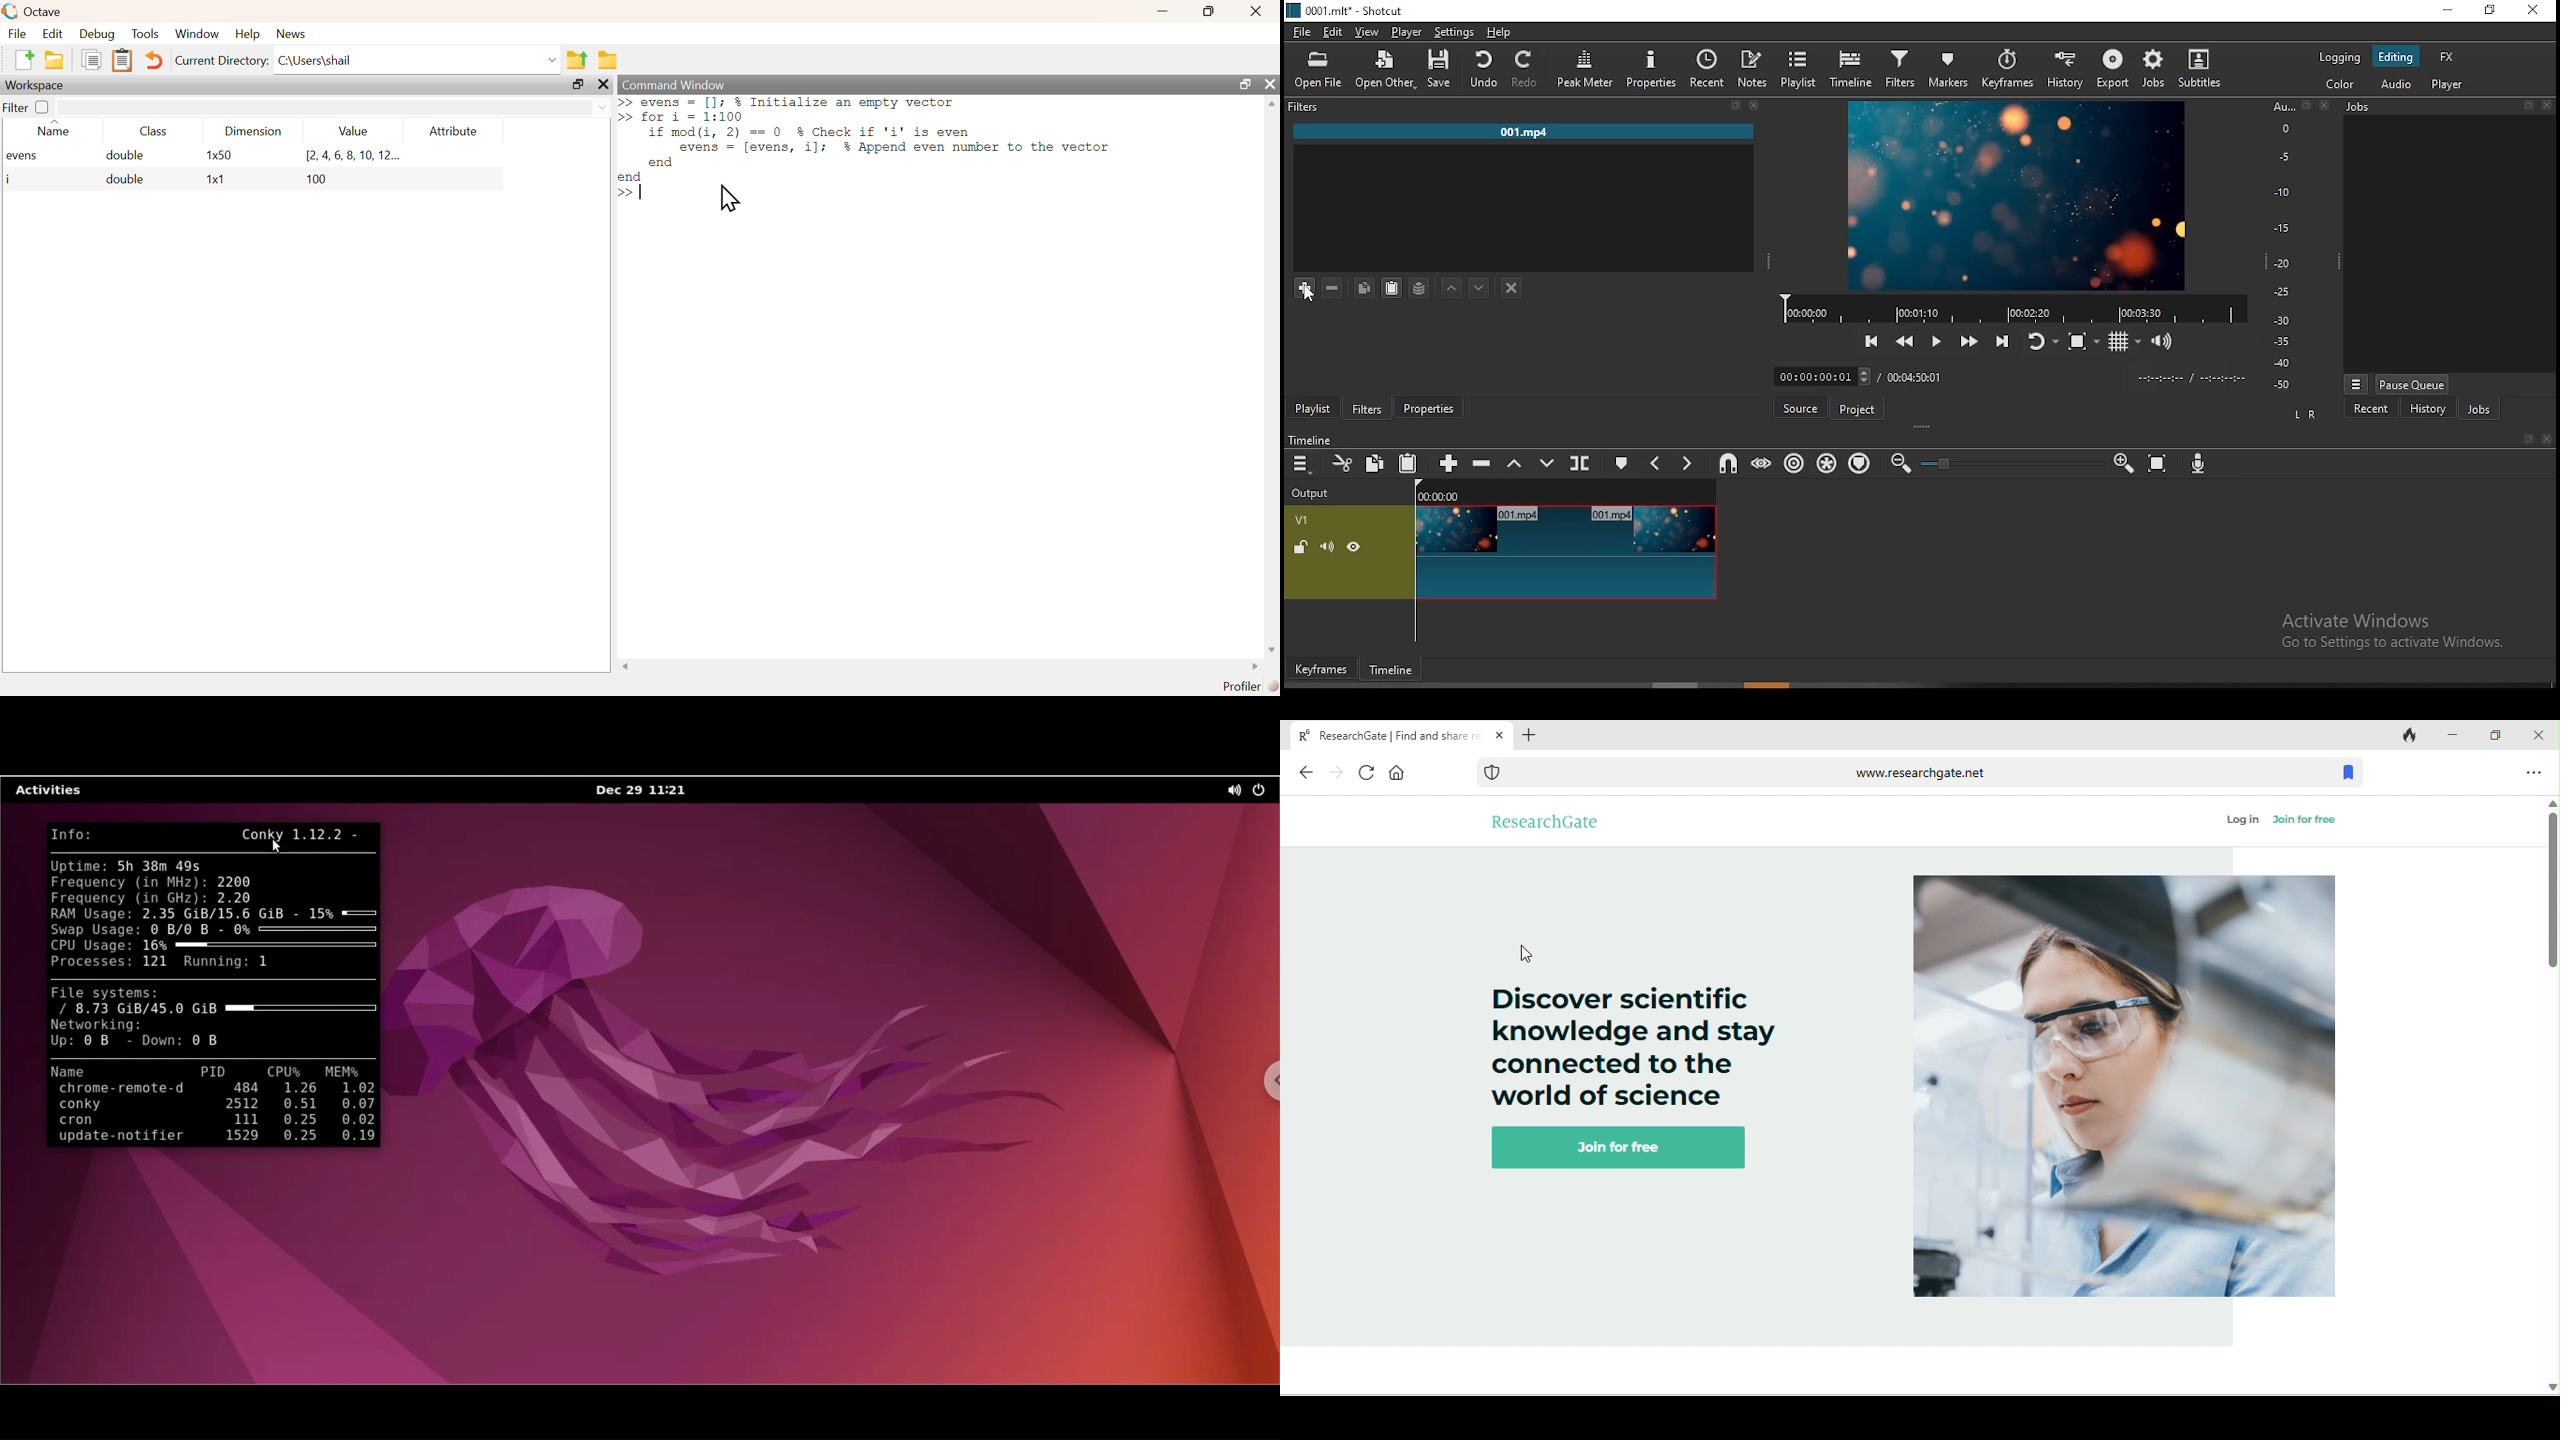 The image size is (2576, 1456). What do you see at coordinates (1527, 105) in the screenshot?
I see `filters` at bounding box center [1527, 105].